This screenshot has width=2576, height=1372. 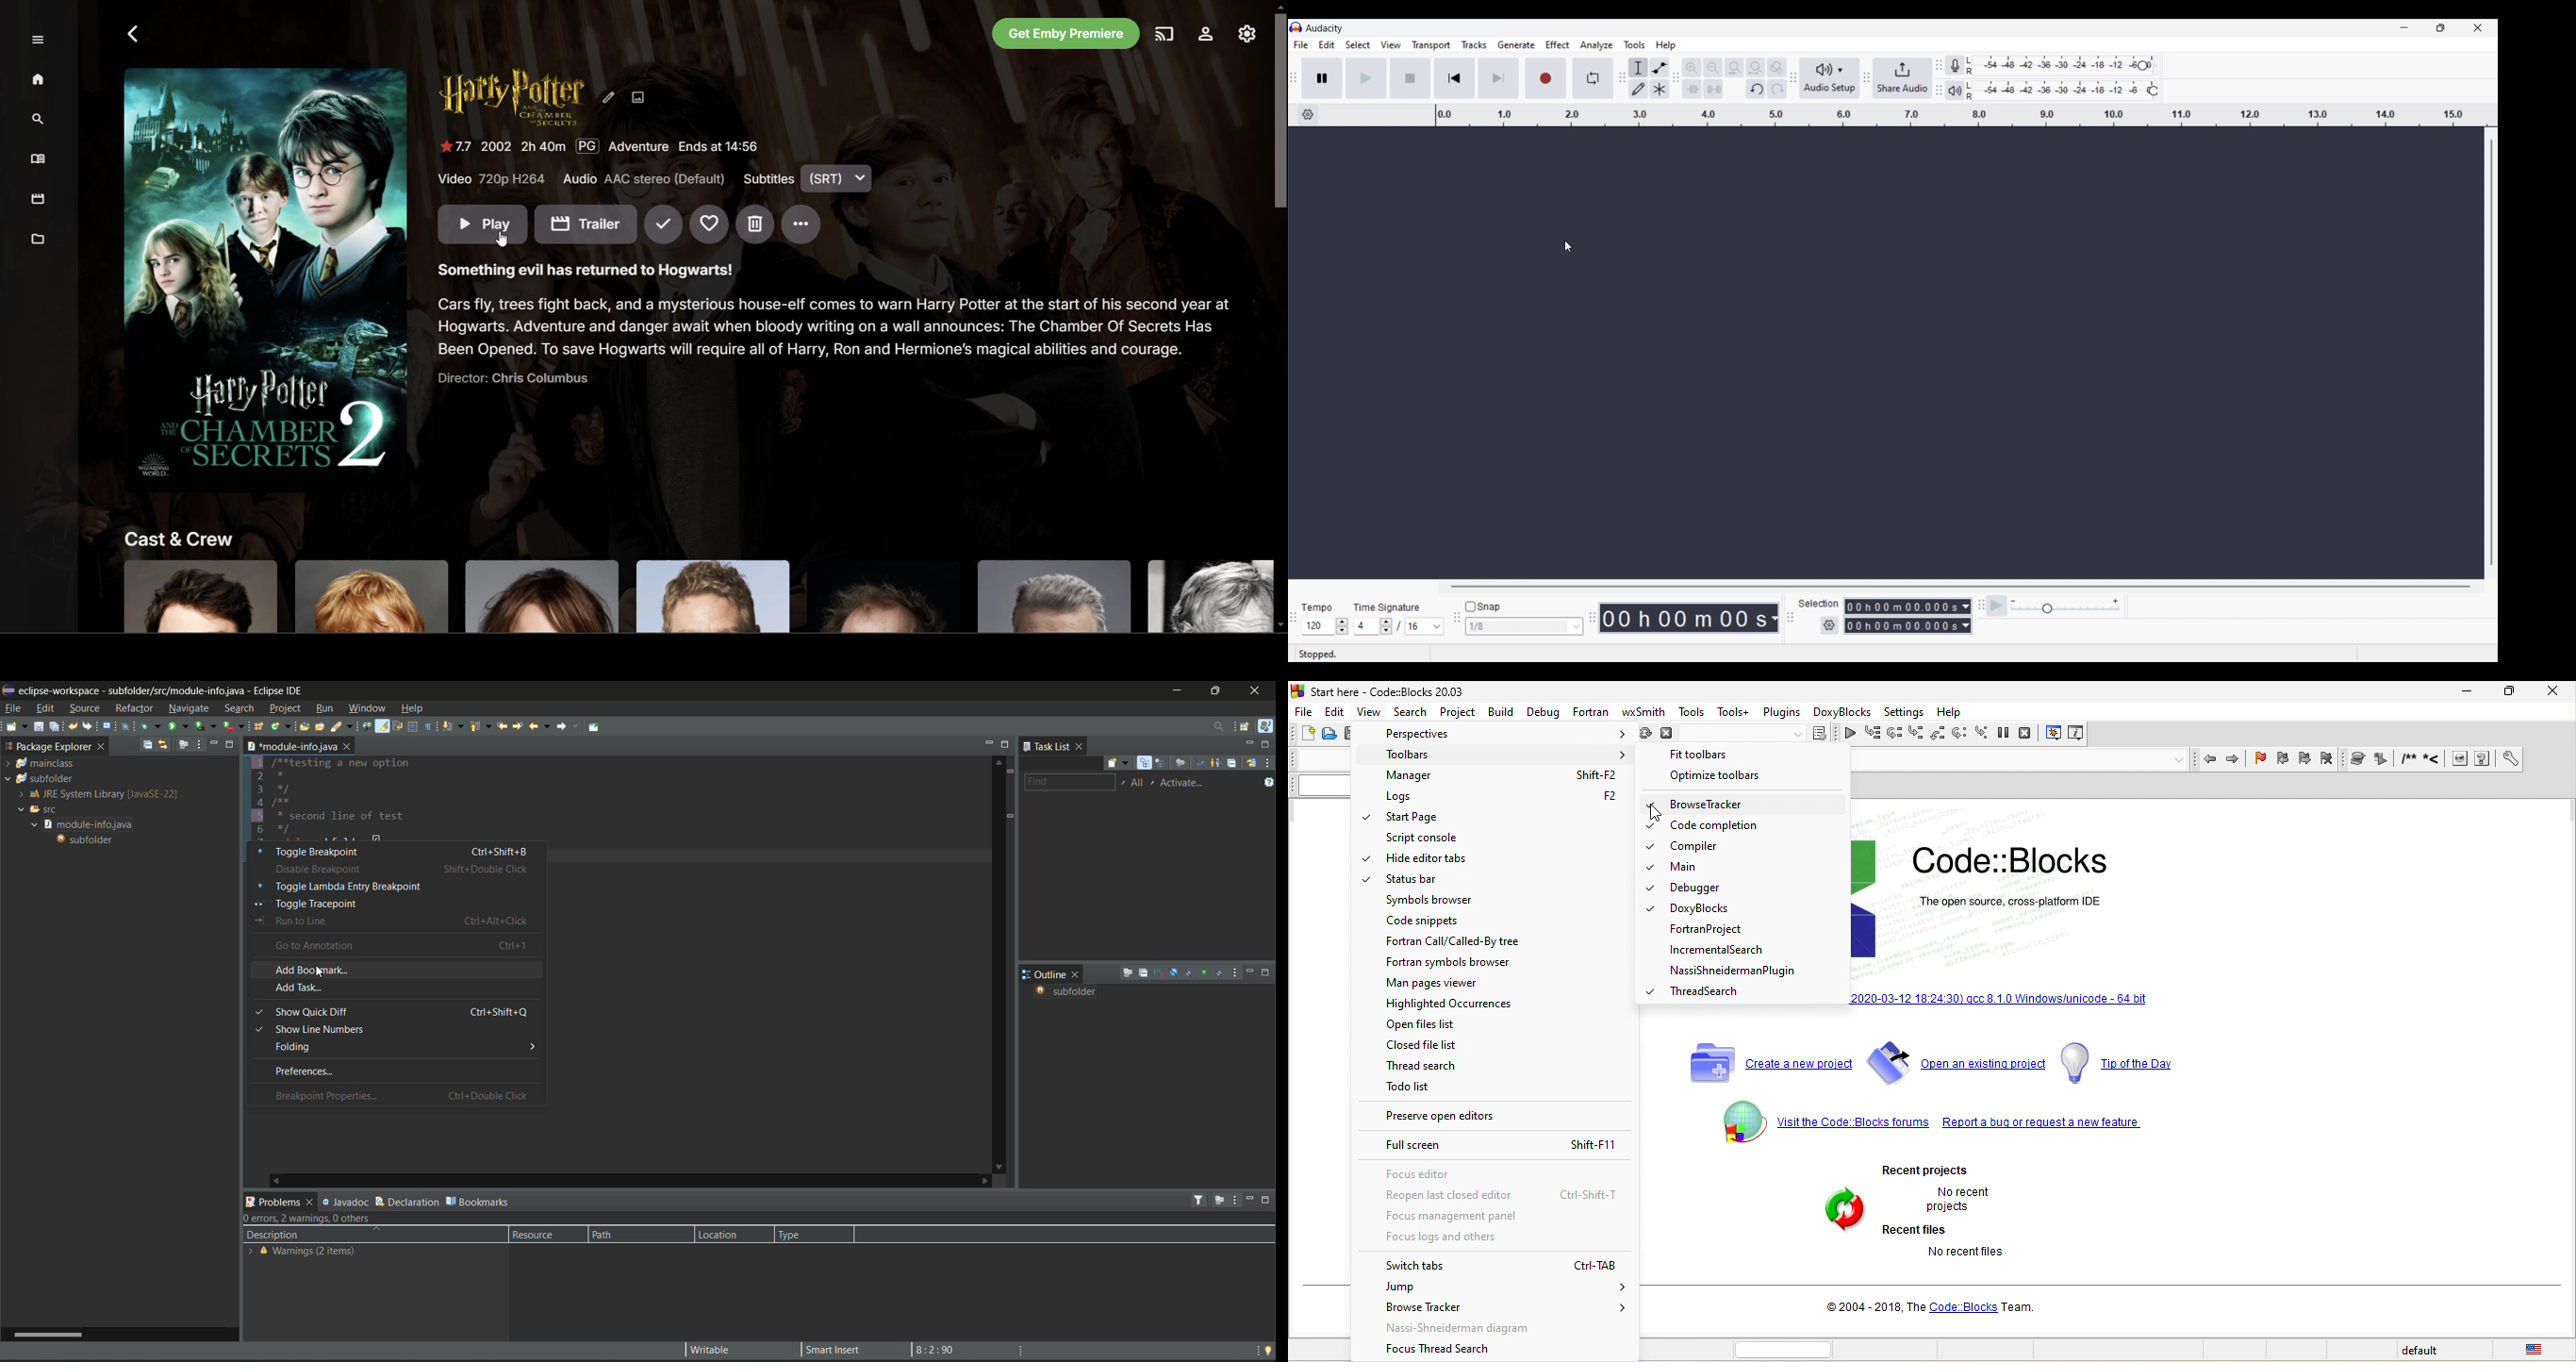 I want to click on horizontal scroll bar, so click(x=1787, y=1349).